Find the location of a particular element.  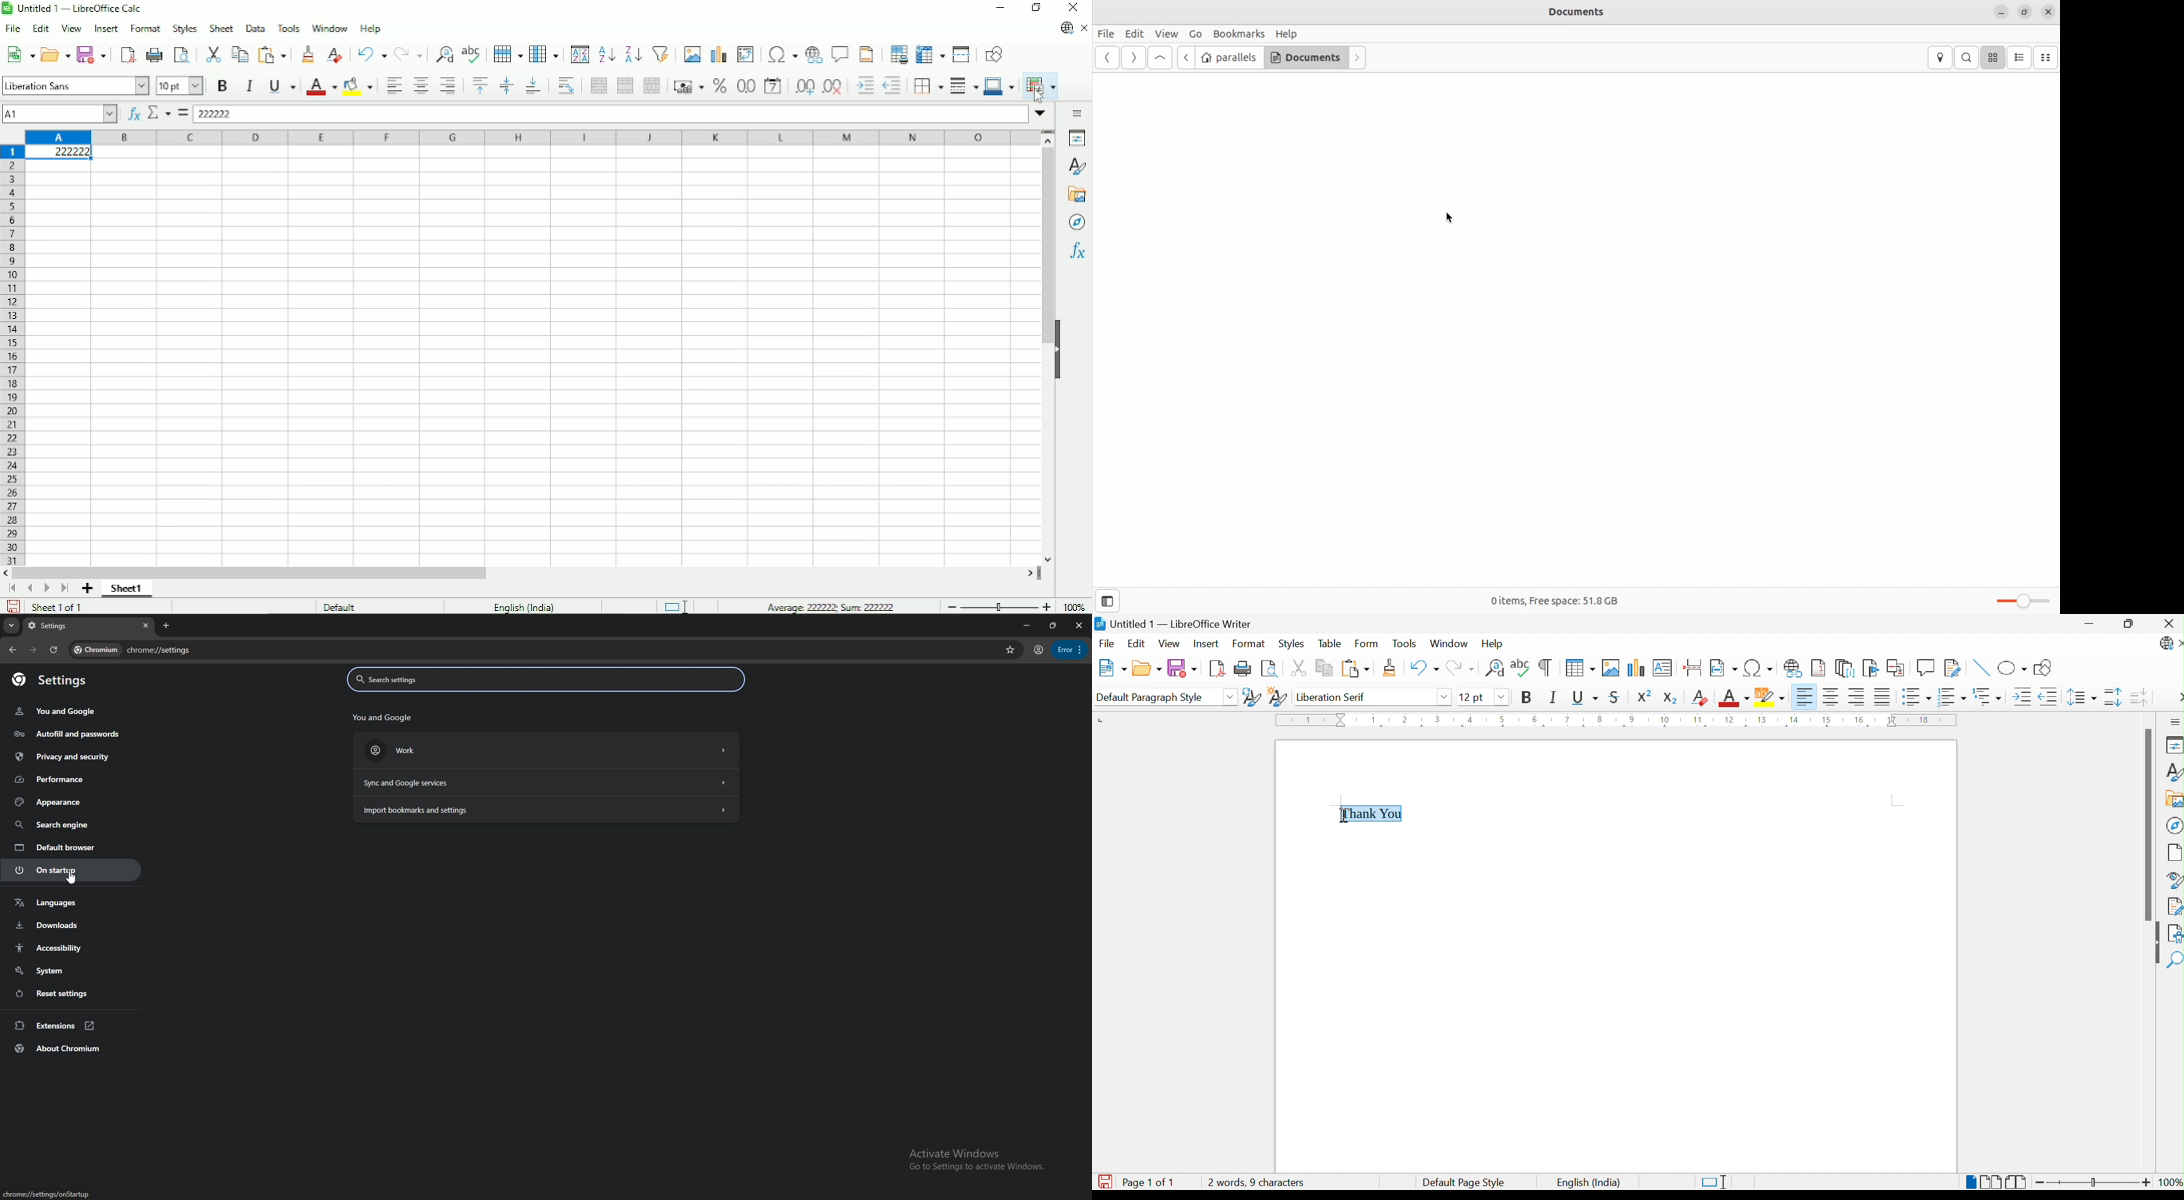

Insert Cross-reference is located at coordinates (1898, 668).